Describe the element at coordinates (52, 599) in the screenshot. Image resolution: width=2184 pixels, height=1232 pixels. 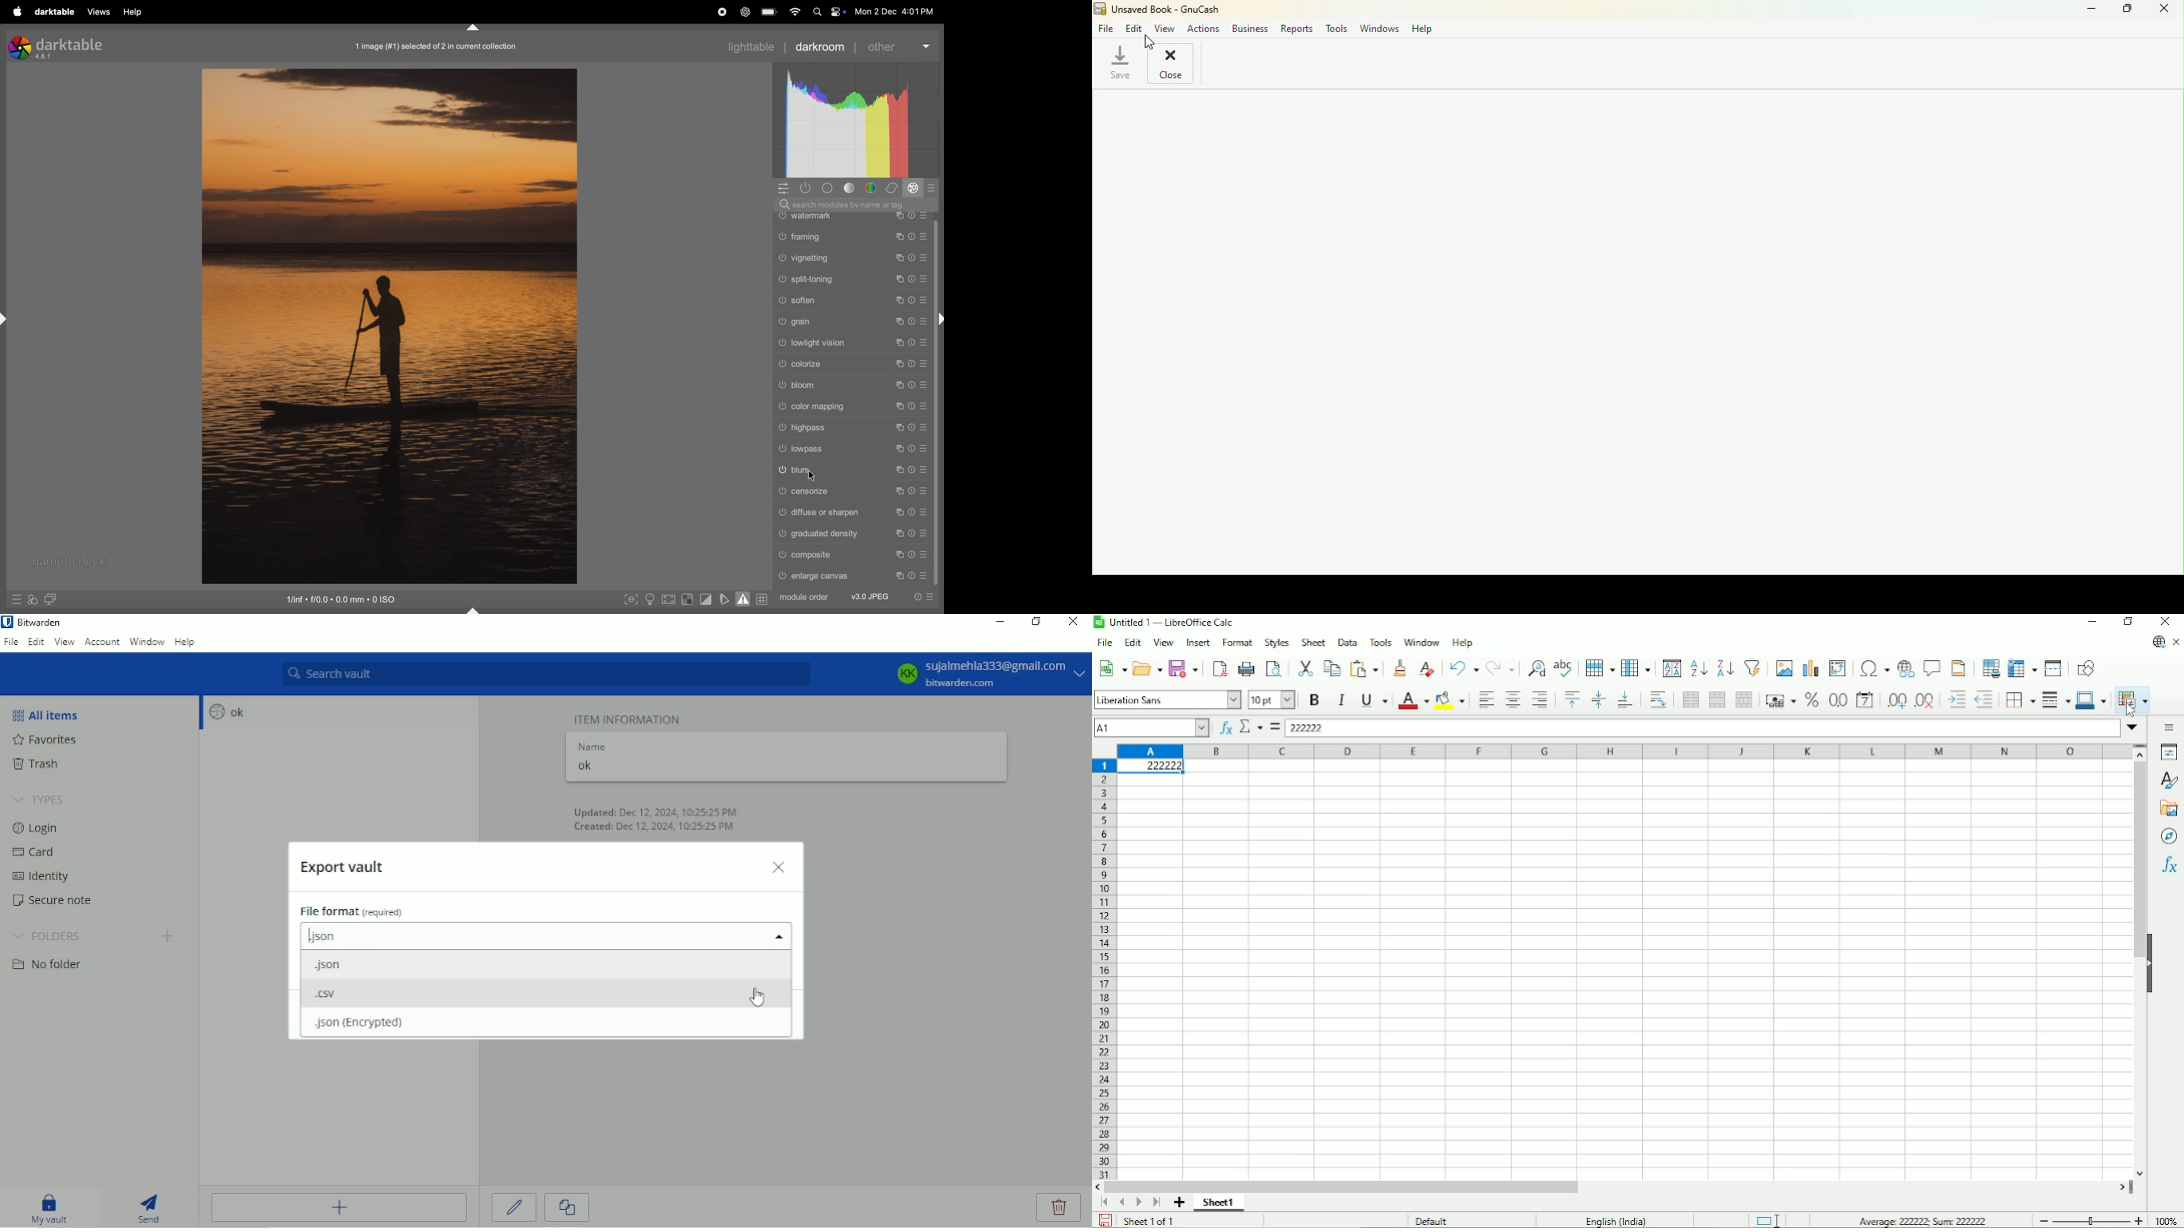
I see `display seconf image` at that location.